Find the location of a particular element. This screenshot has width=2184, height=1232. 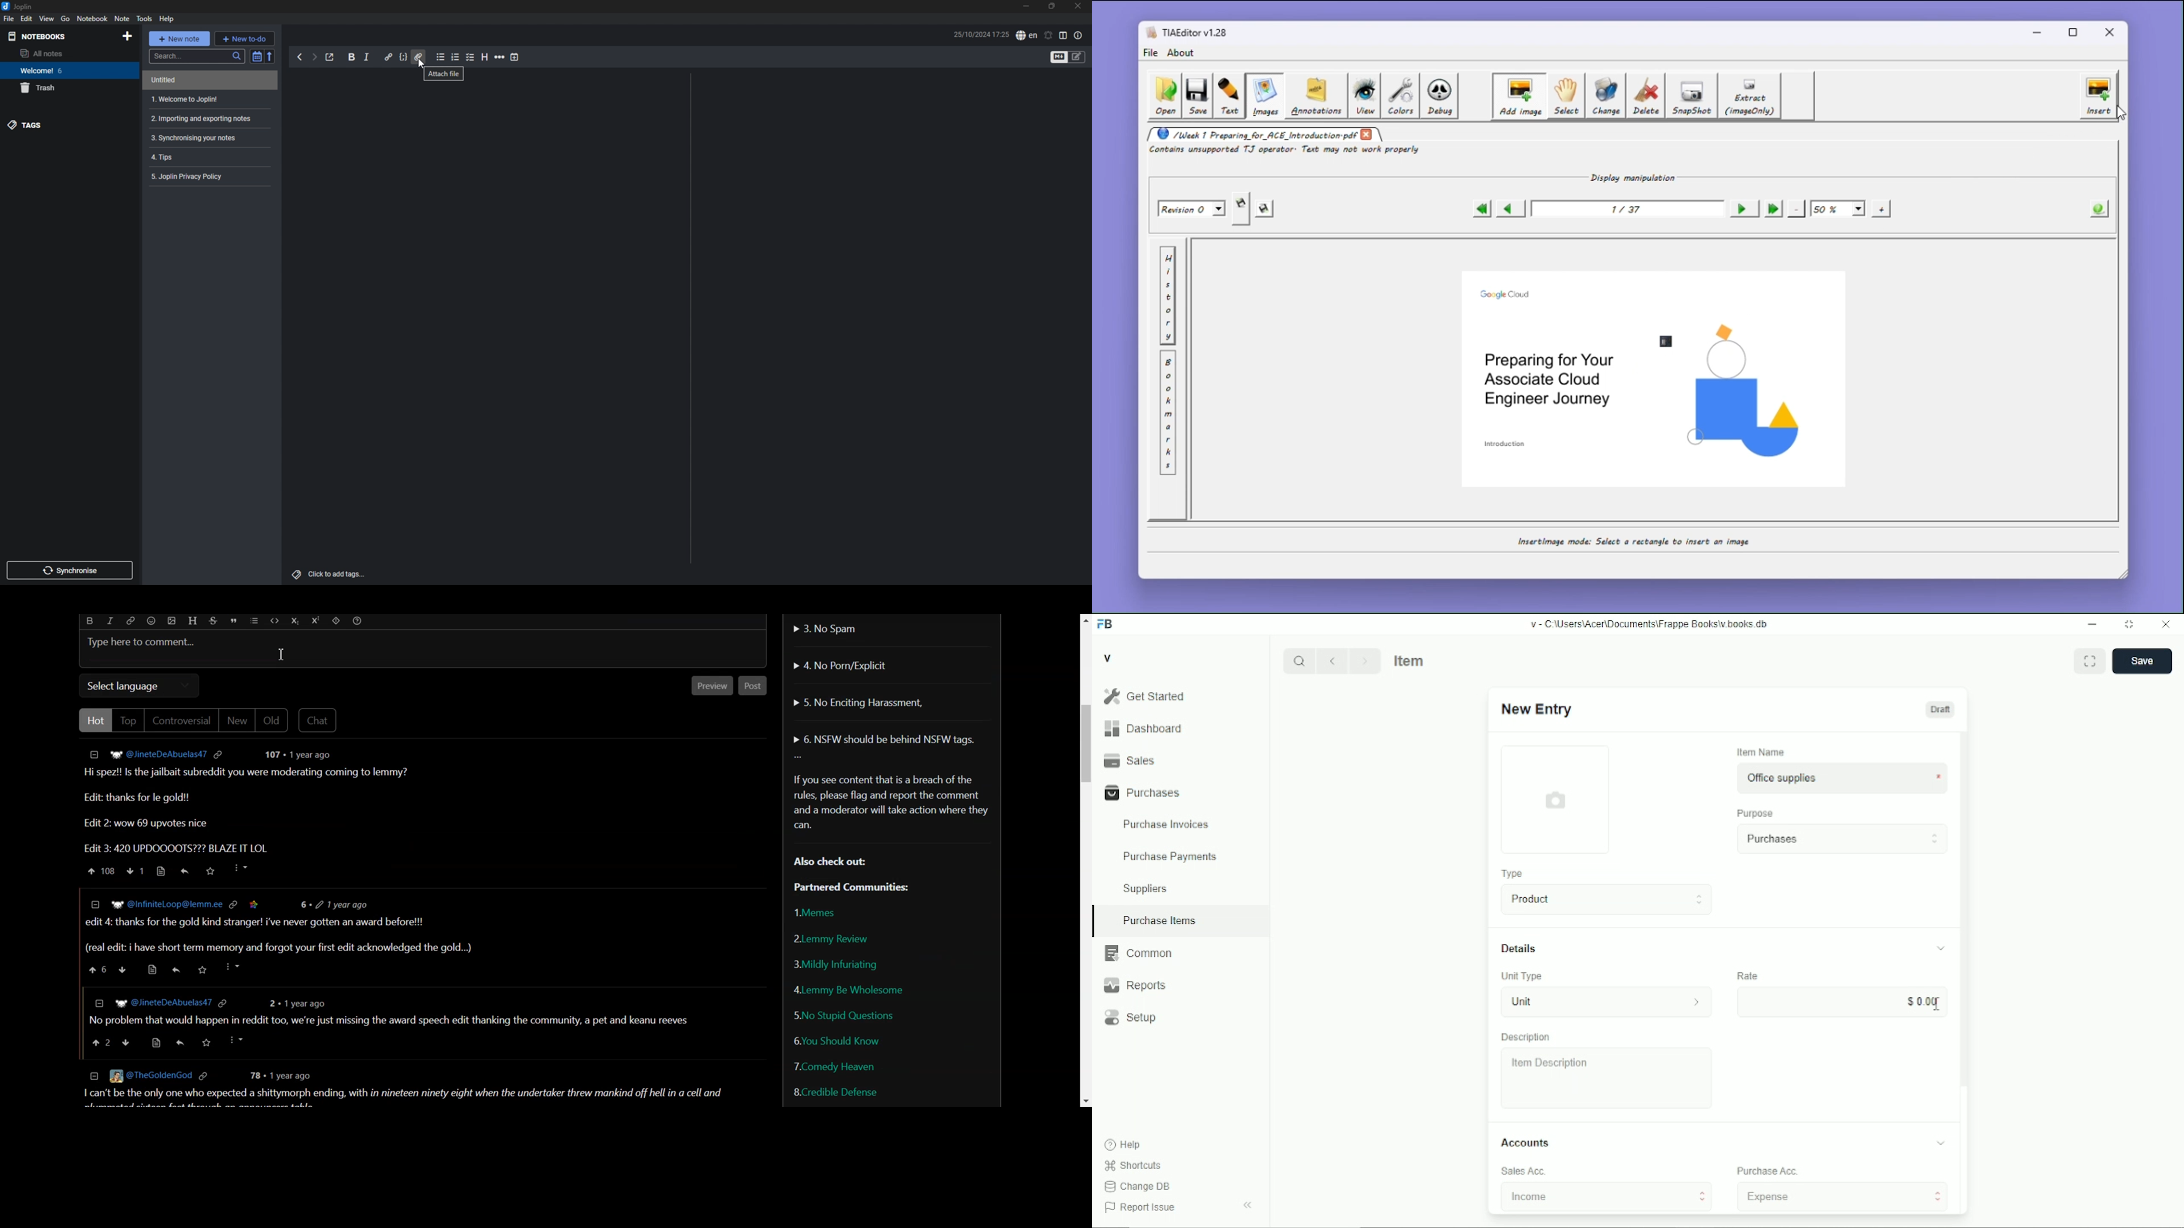

Toggle between form and full width is located at coordinates (2130, 625).